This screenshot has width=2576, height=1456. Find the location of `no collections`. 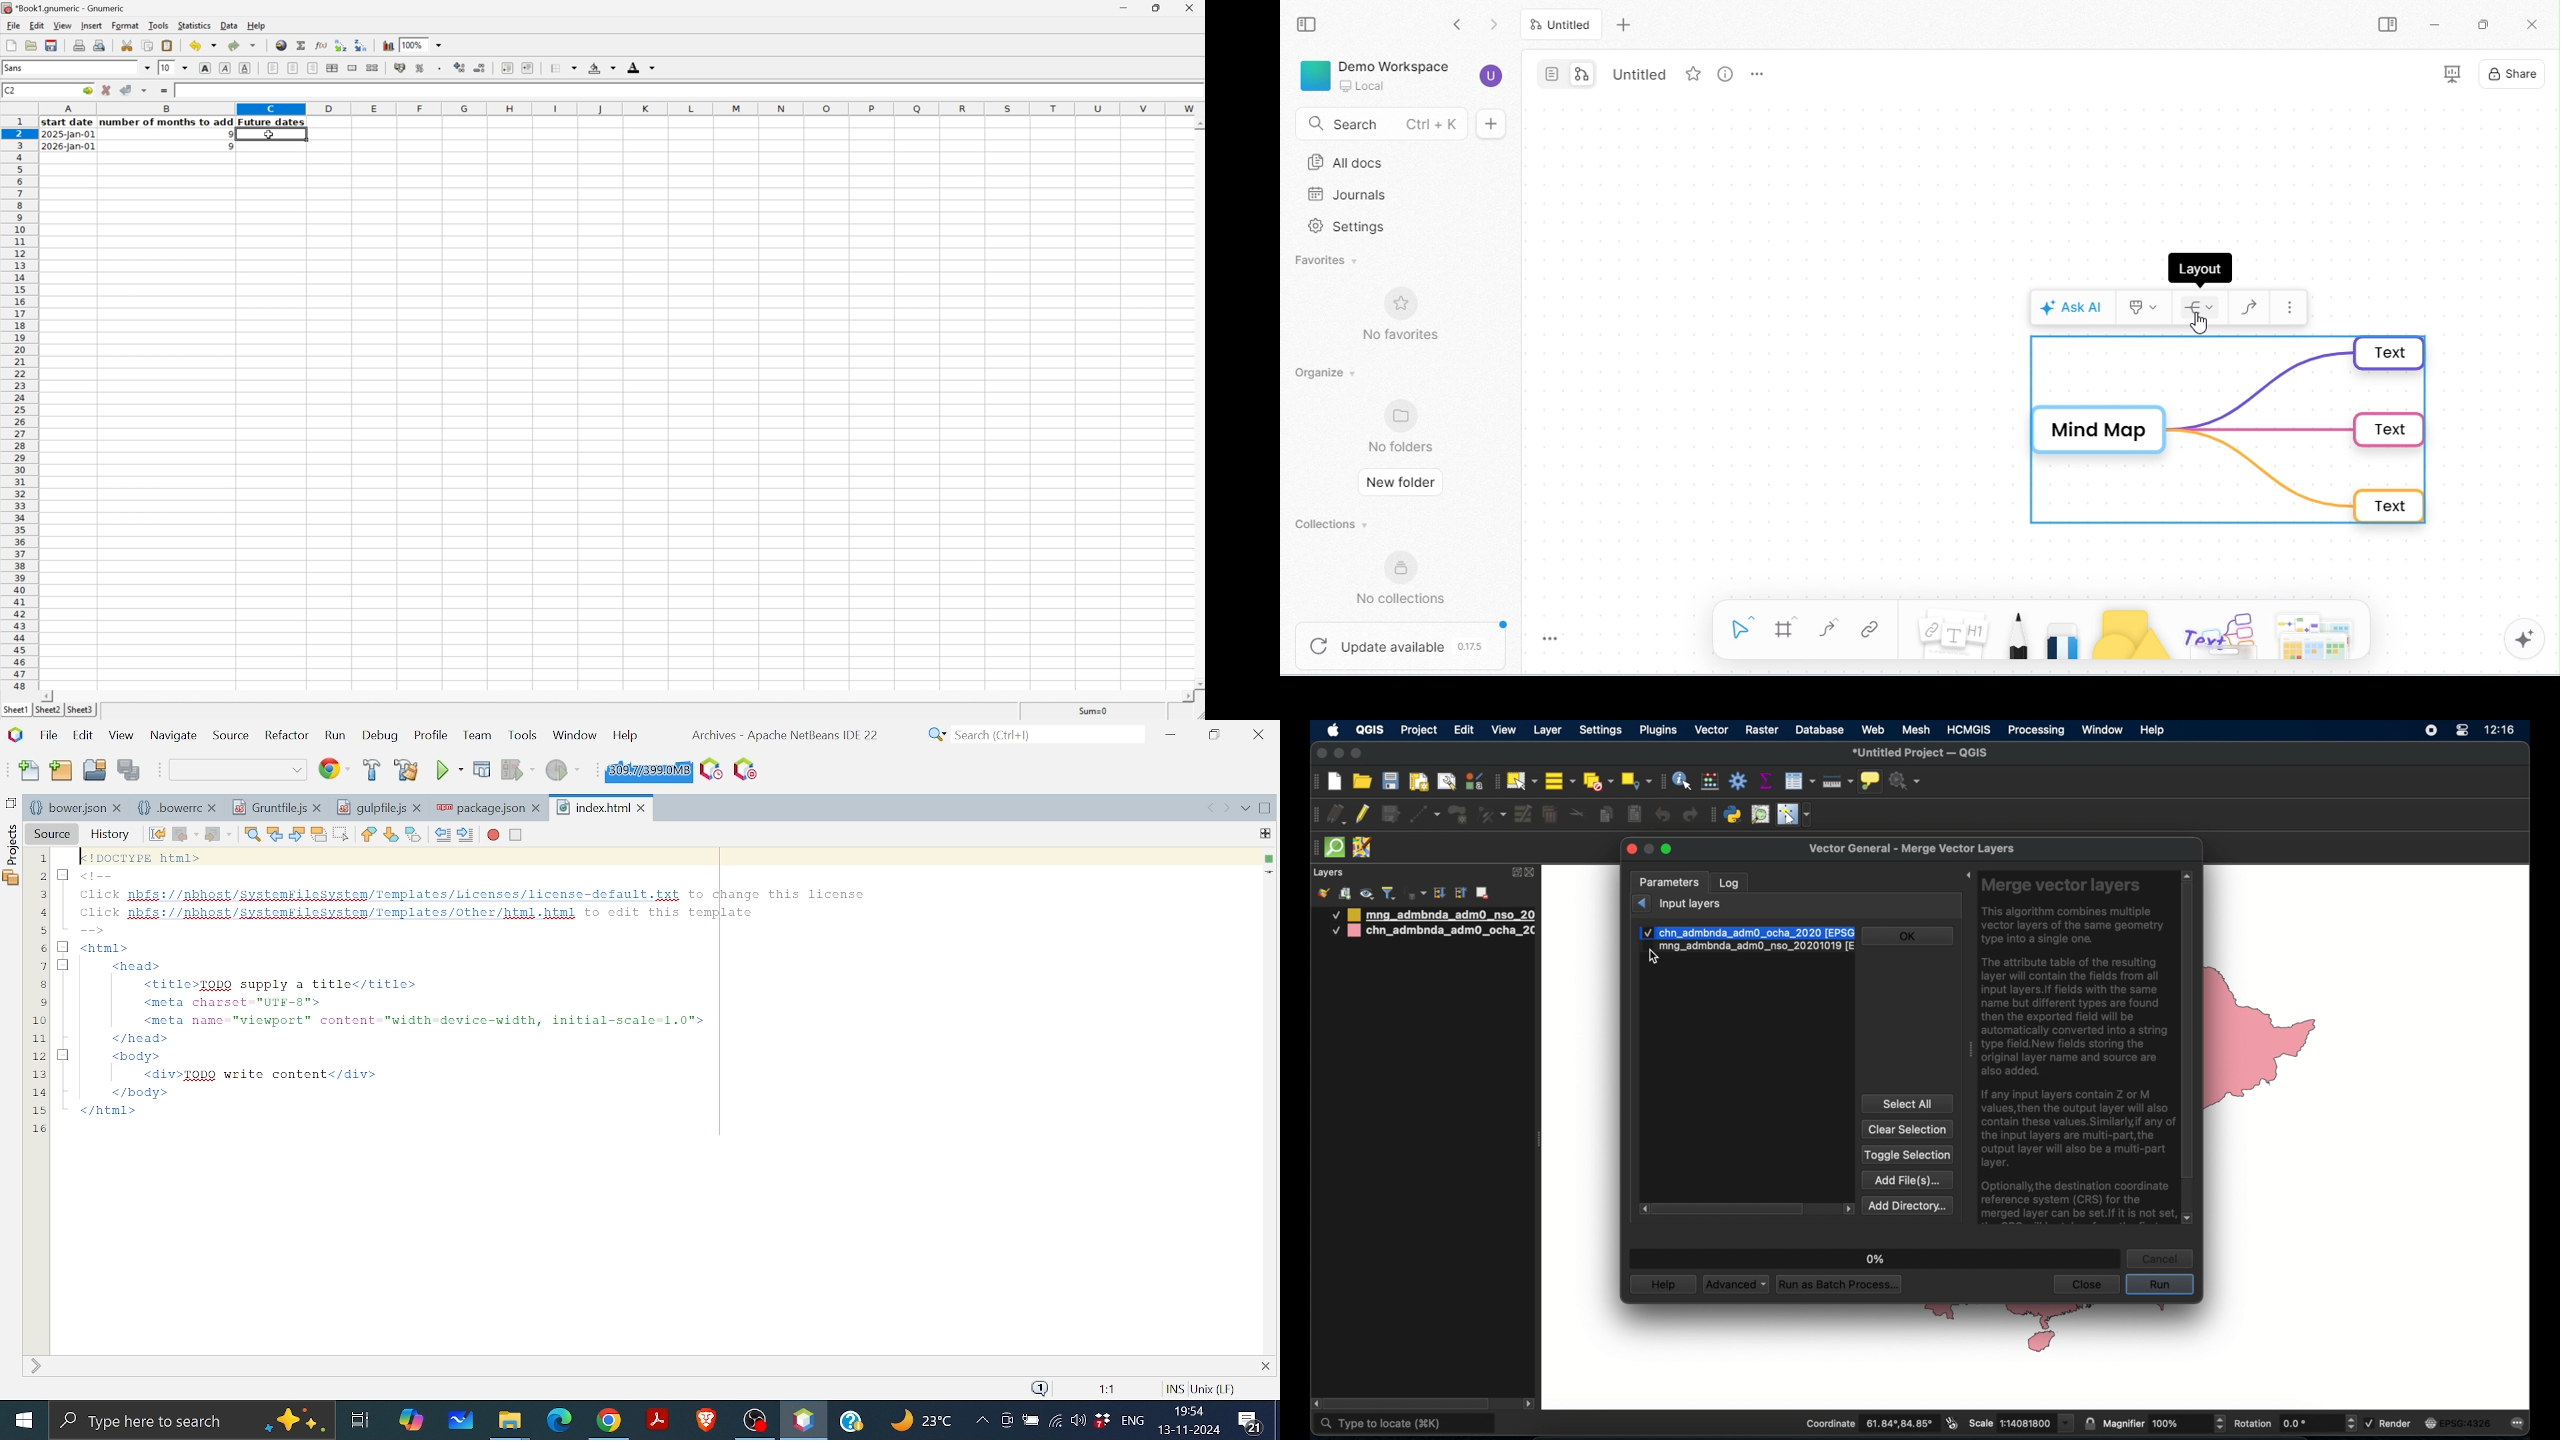

no collections is located at coordinates (1402, 578).